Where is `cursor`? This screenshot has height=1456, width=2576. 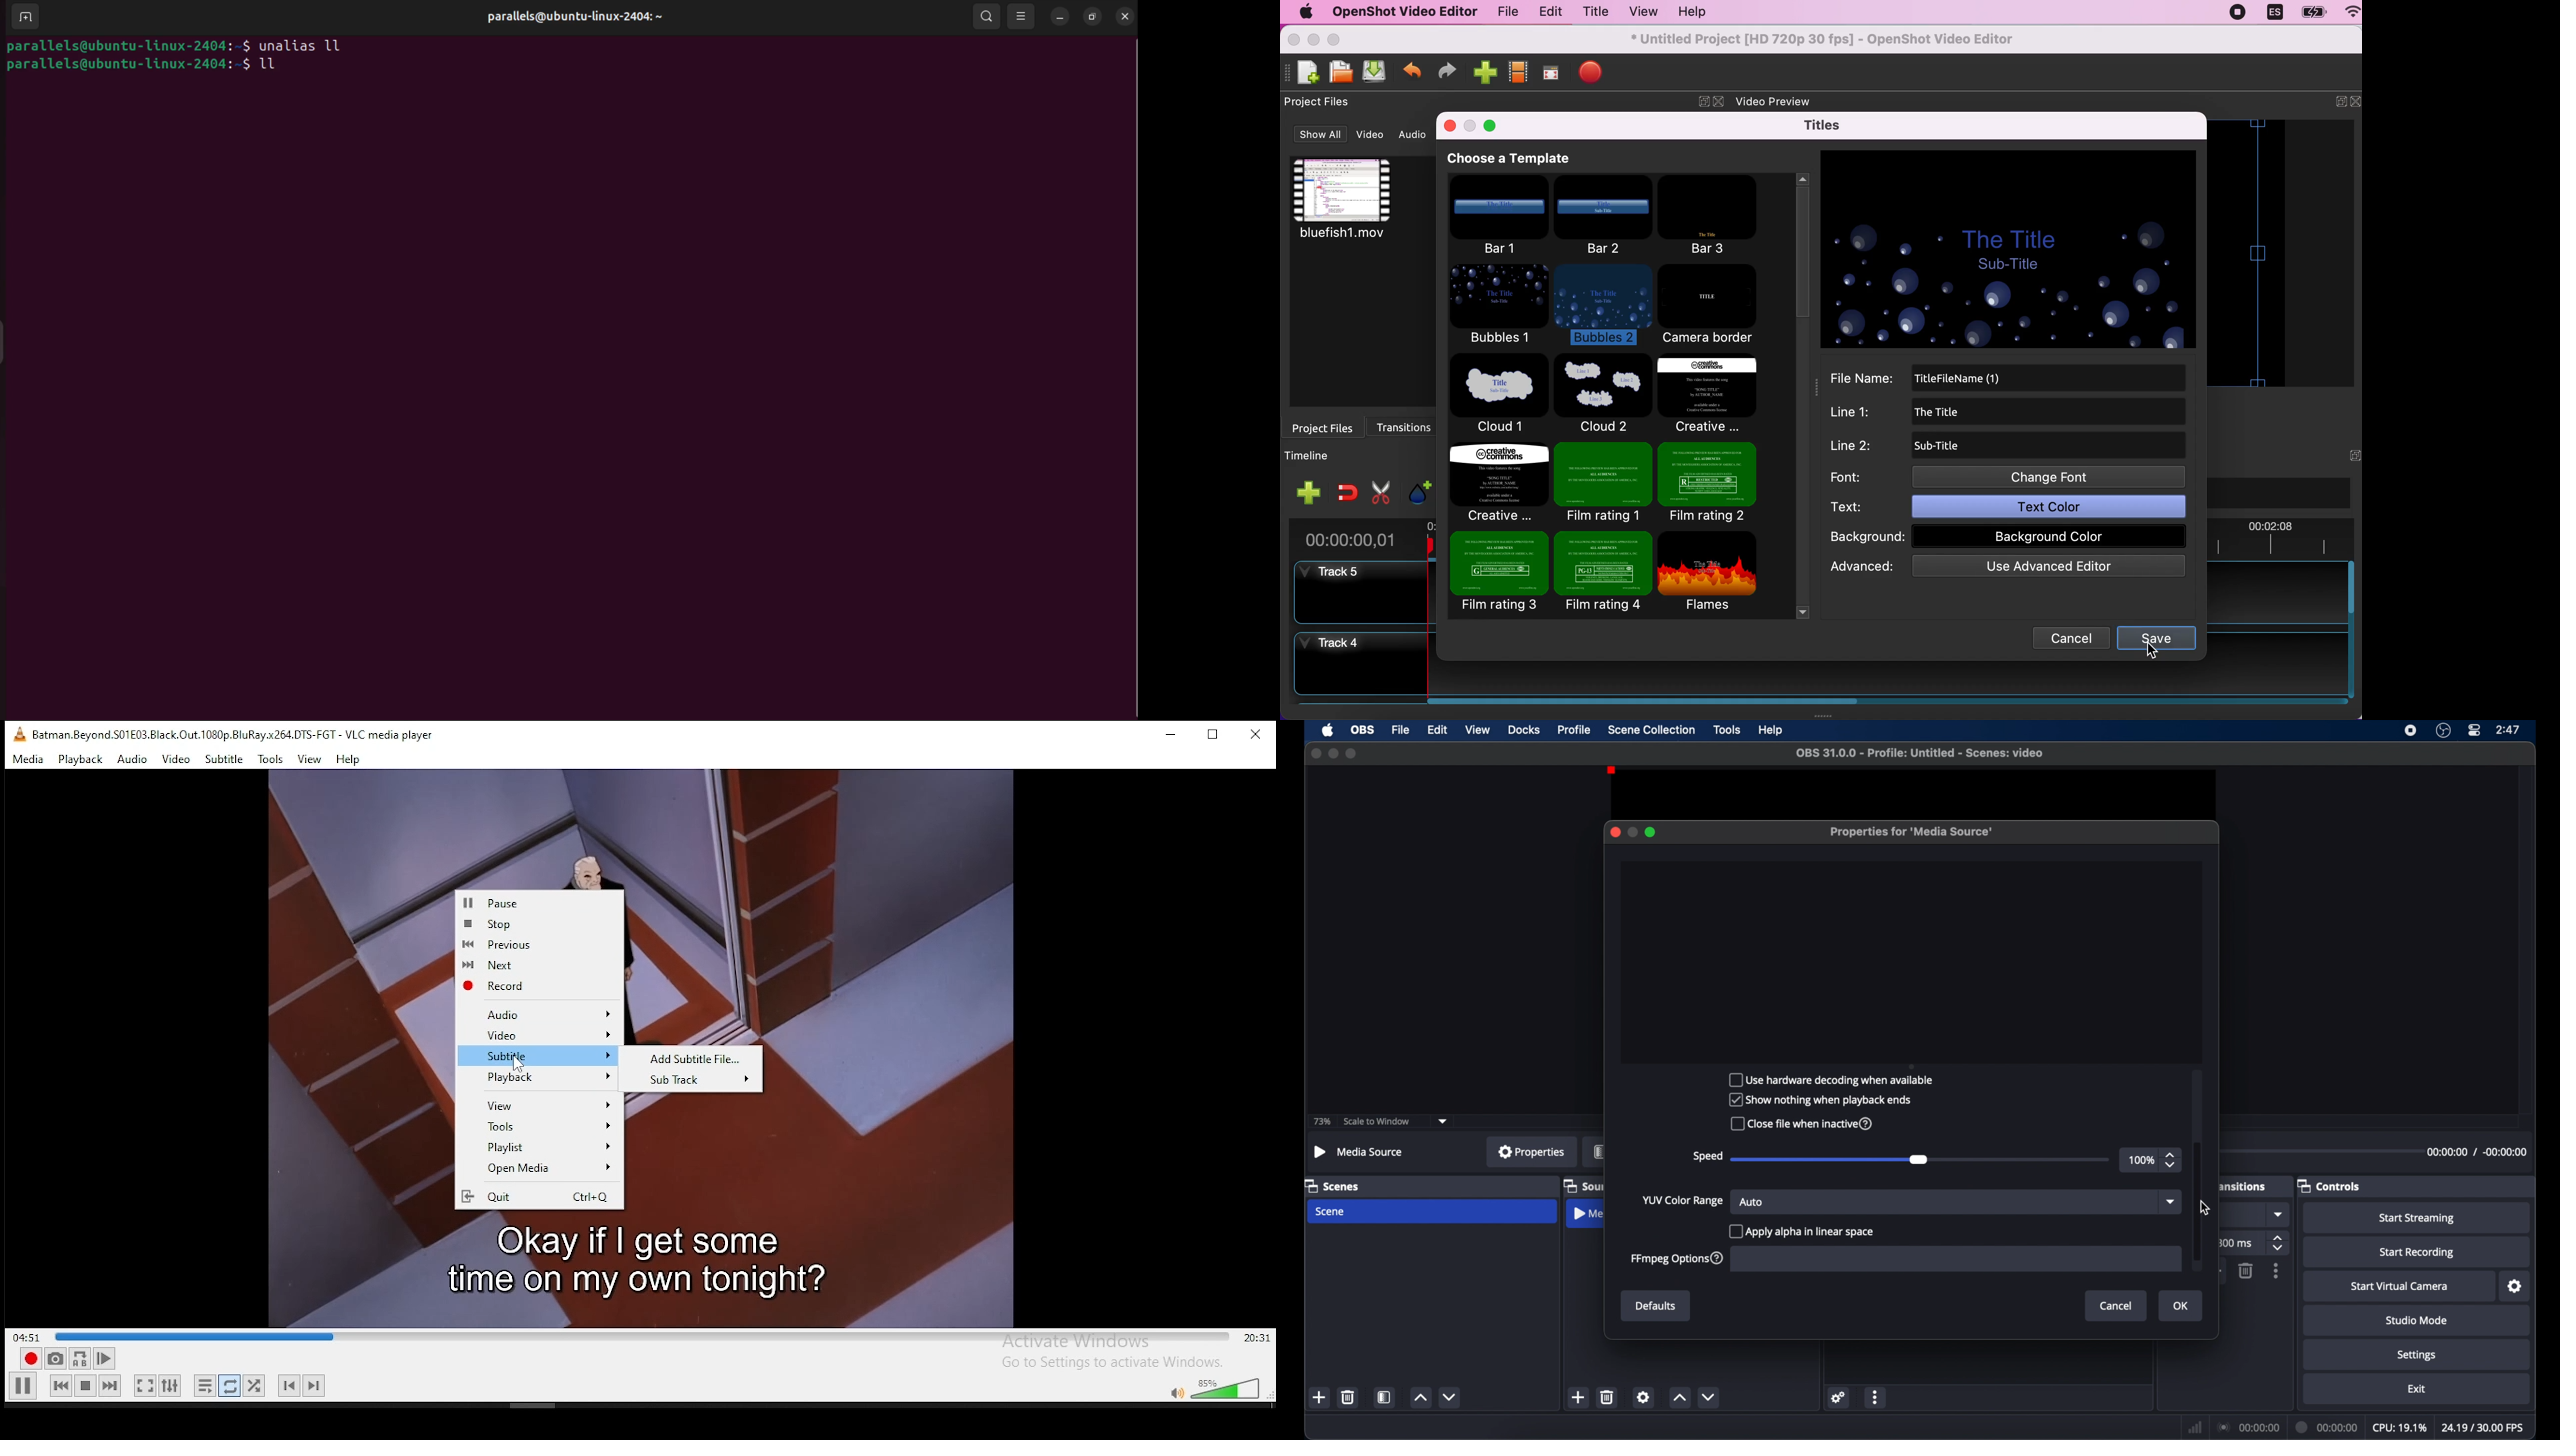
cursor is located at coordinates (520, 1066).